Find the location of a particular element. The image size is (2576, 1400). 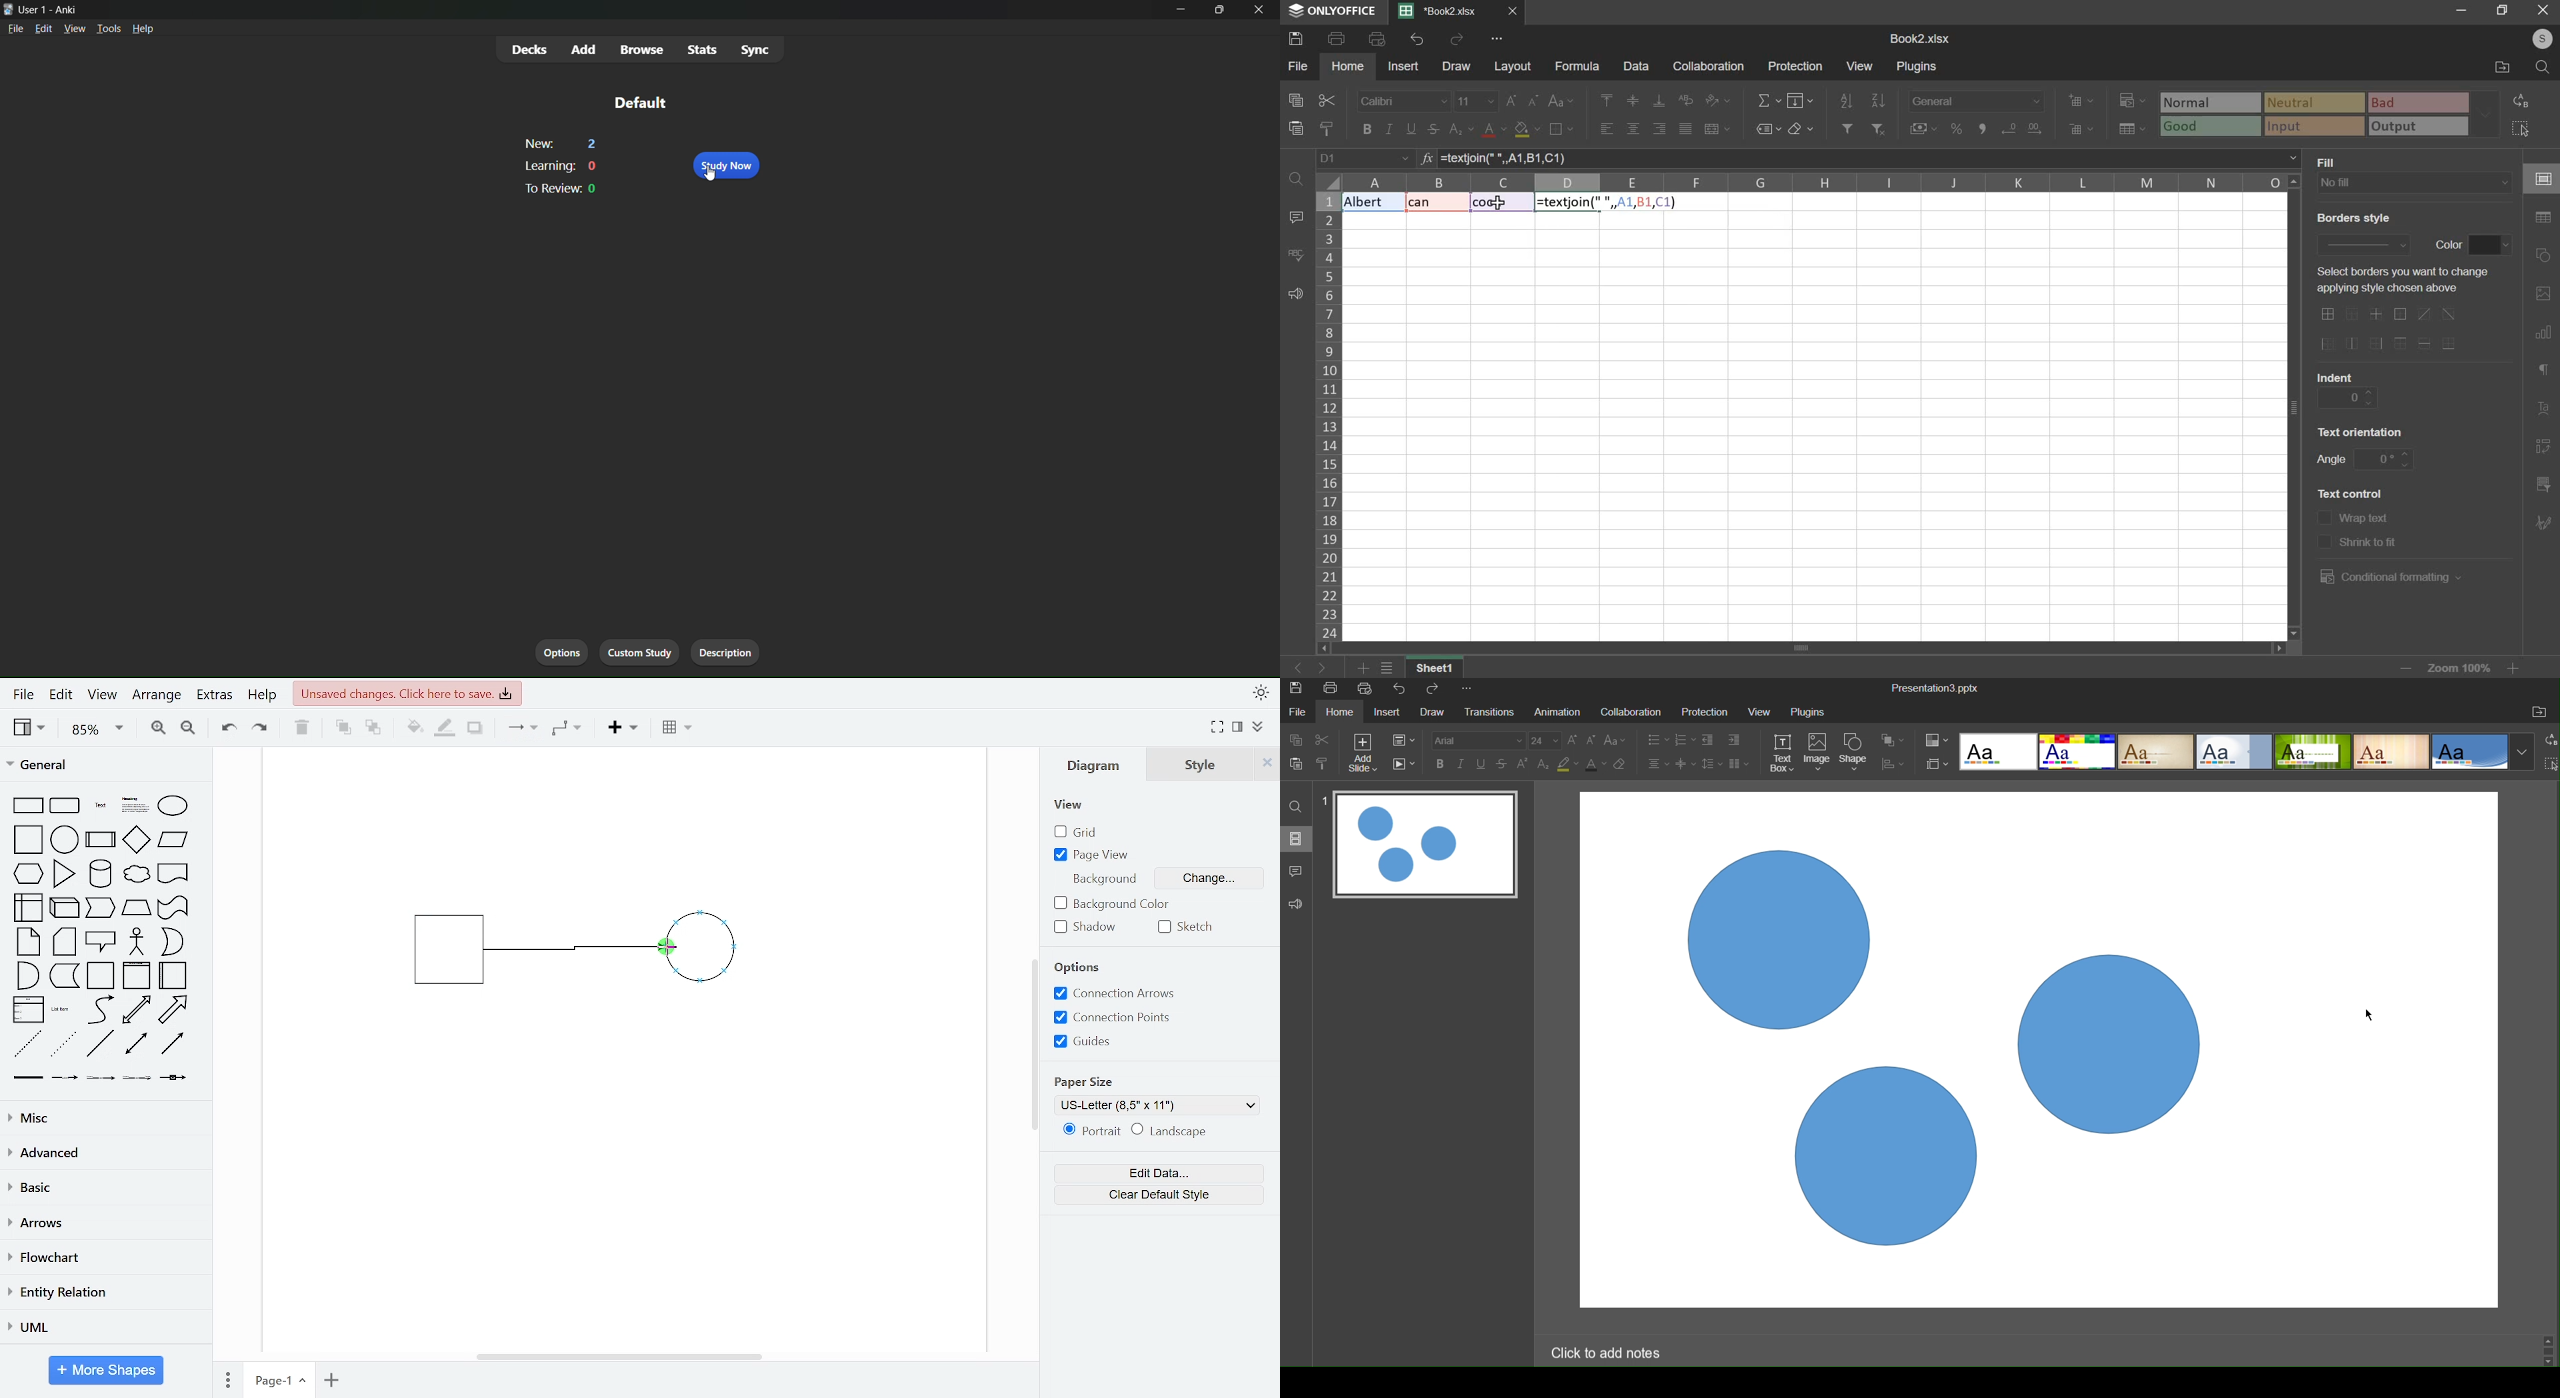

Presentation Title is located at coordinates (1935, 688).